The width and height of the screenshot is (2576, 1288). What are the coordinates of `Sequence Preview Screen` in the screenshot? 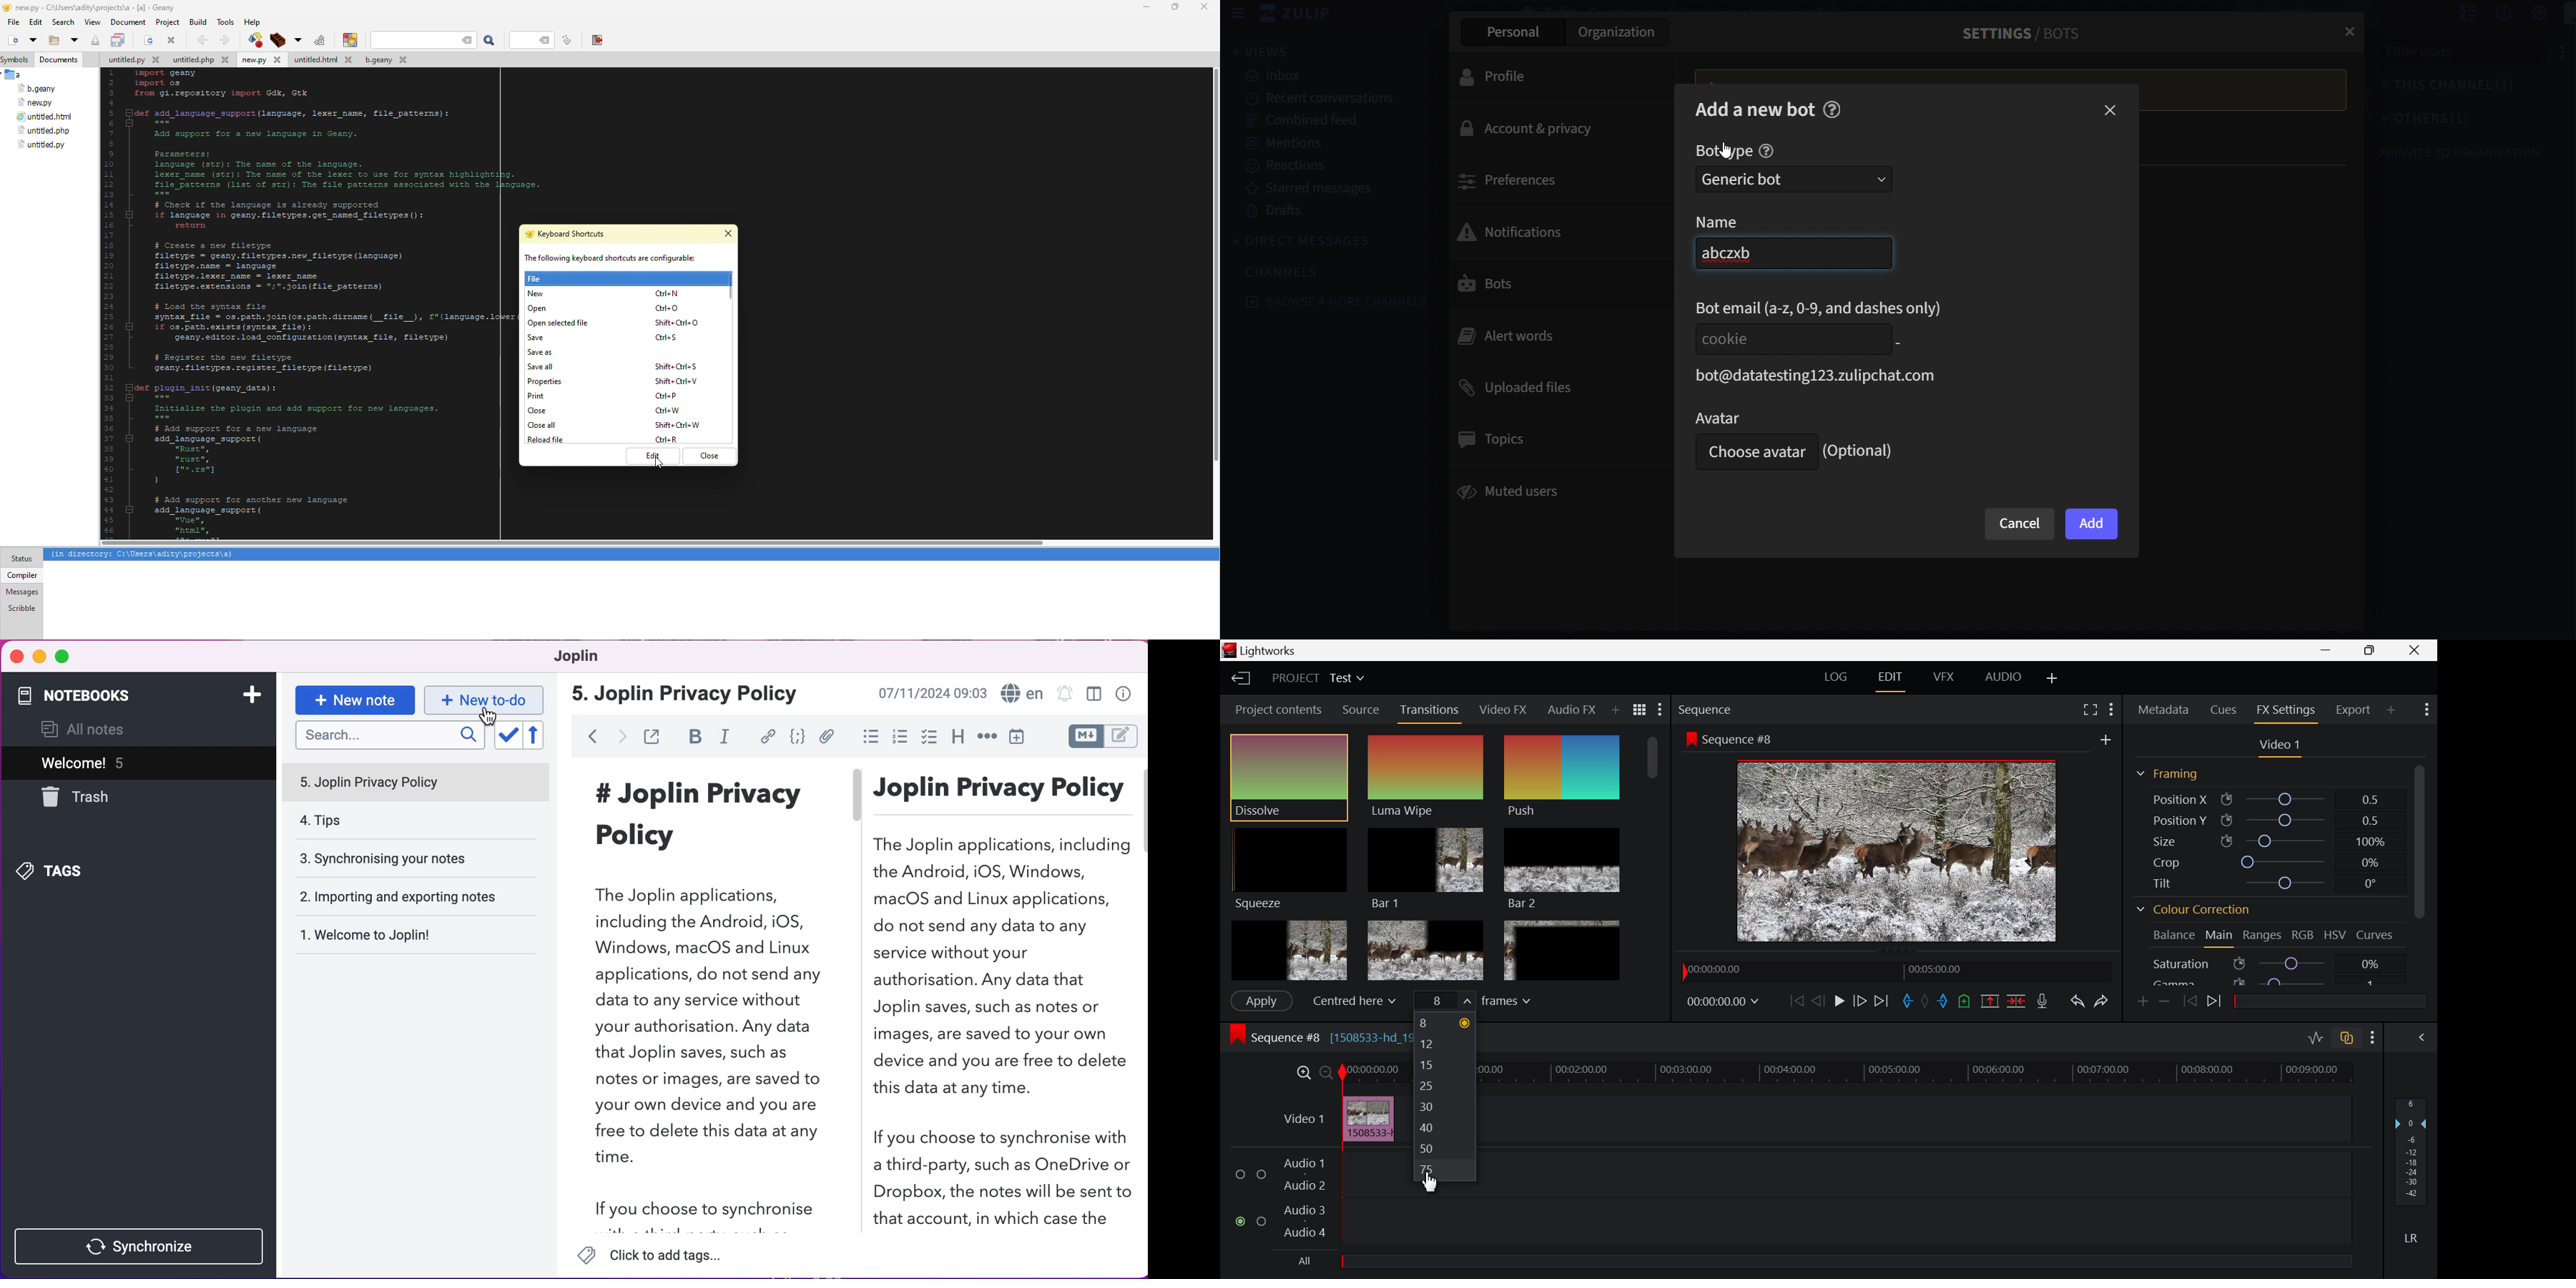 It's located at (1900, 851).